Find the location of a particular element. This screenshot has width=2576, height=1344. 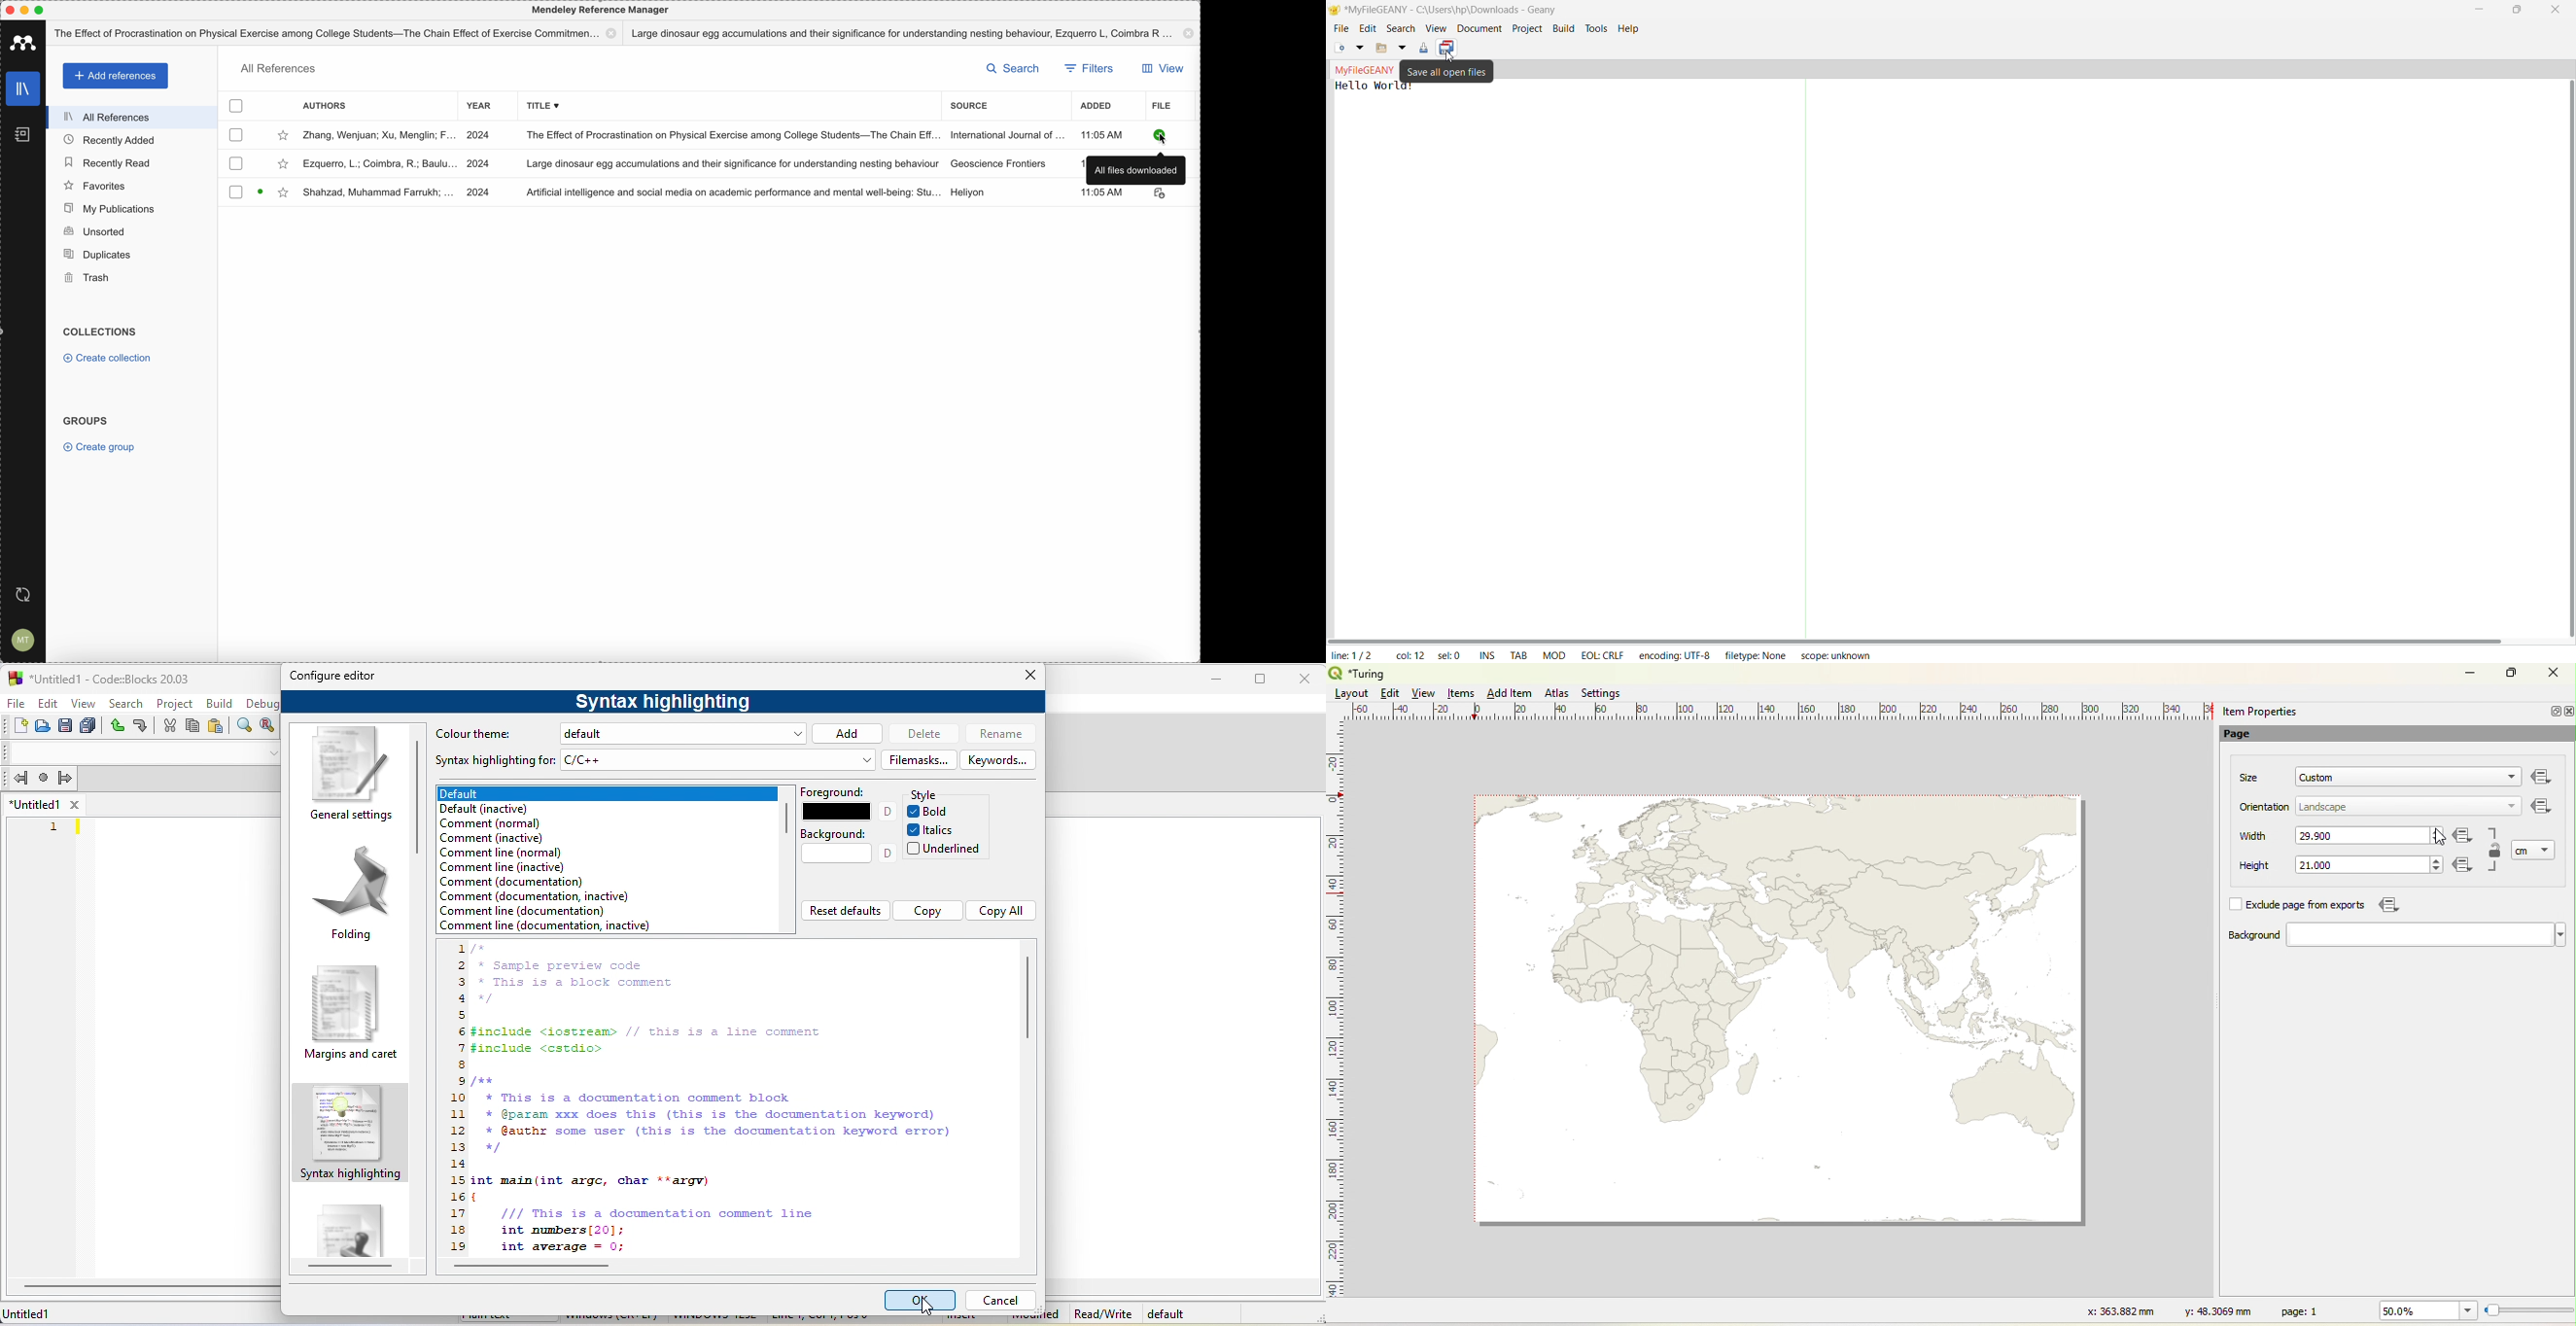

Edit is located at coordinates (1366, 29).